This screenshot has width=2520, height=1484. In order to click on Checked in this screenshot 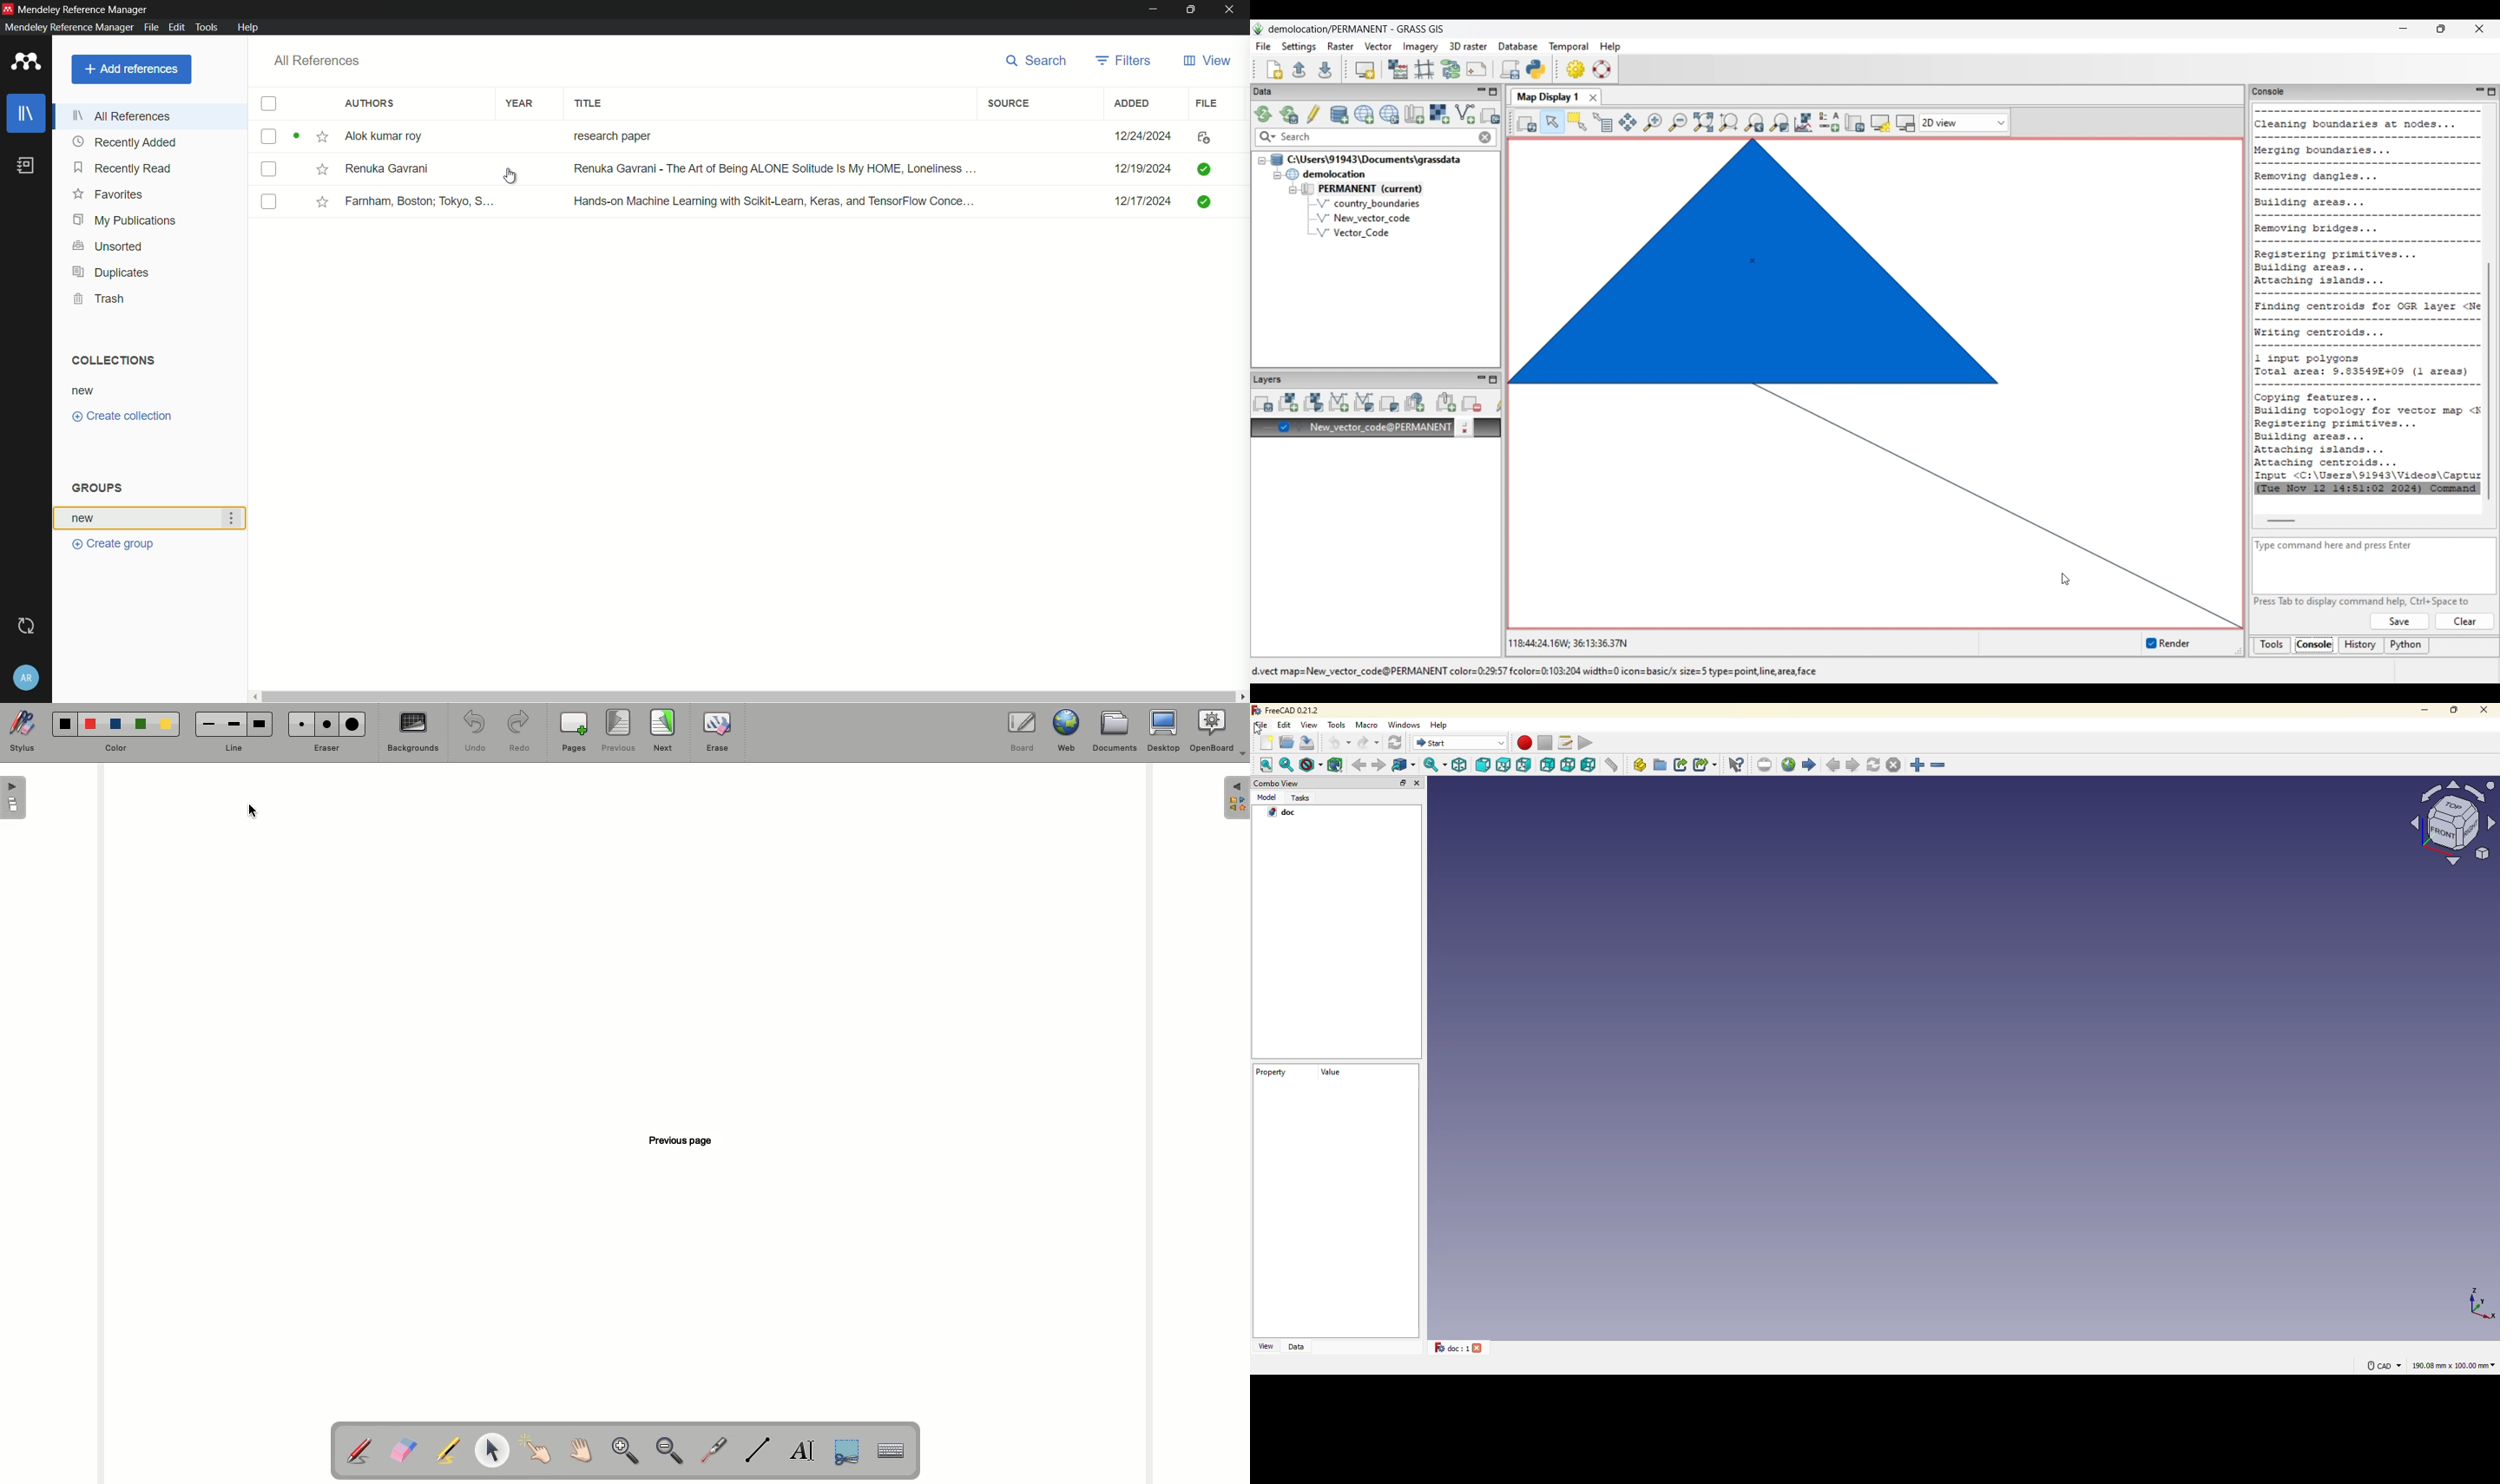, I will do `click(1203, 168)`.